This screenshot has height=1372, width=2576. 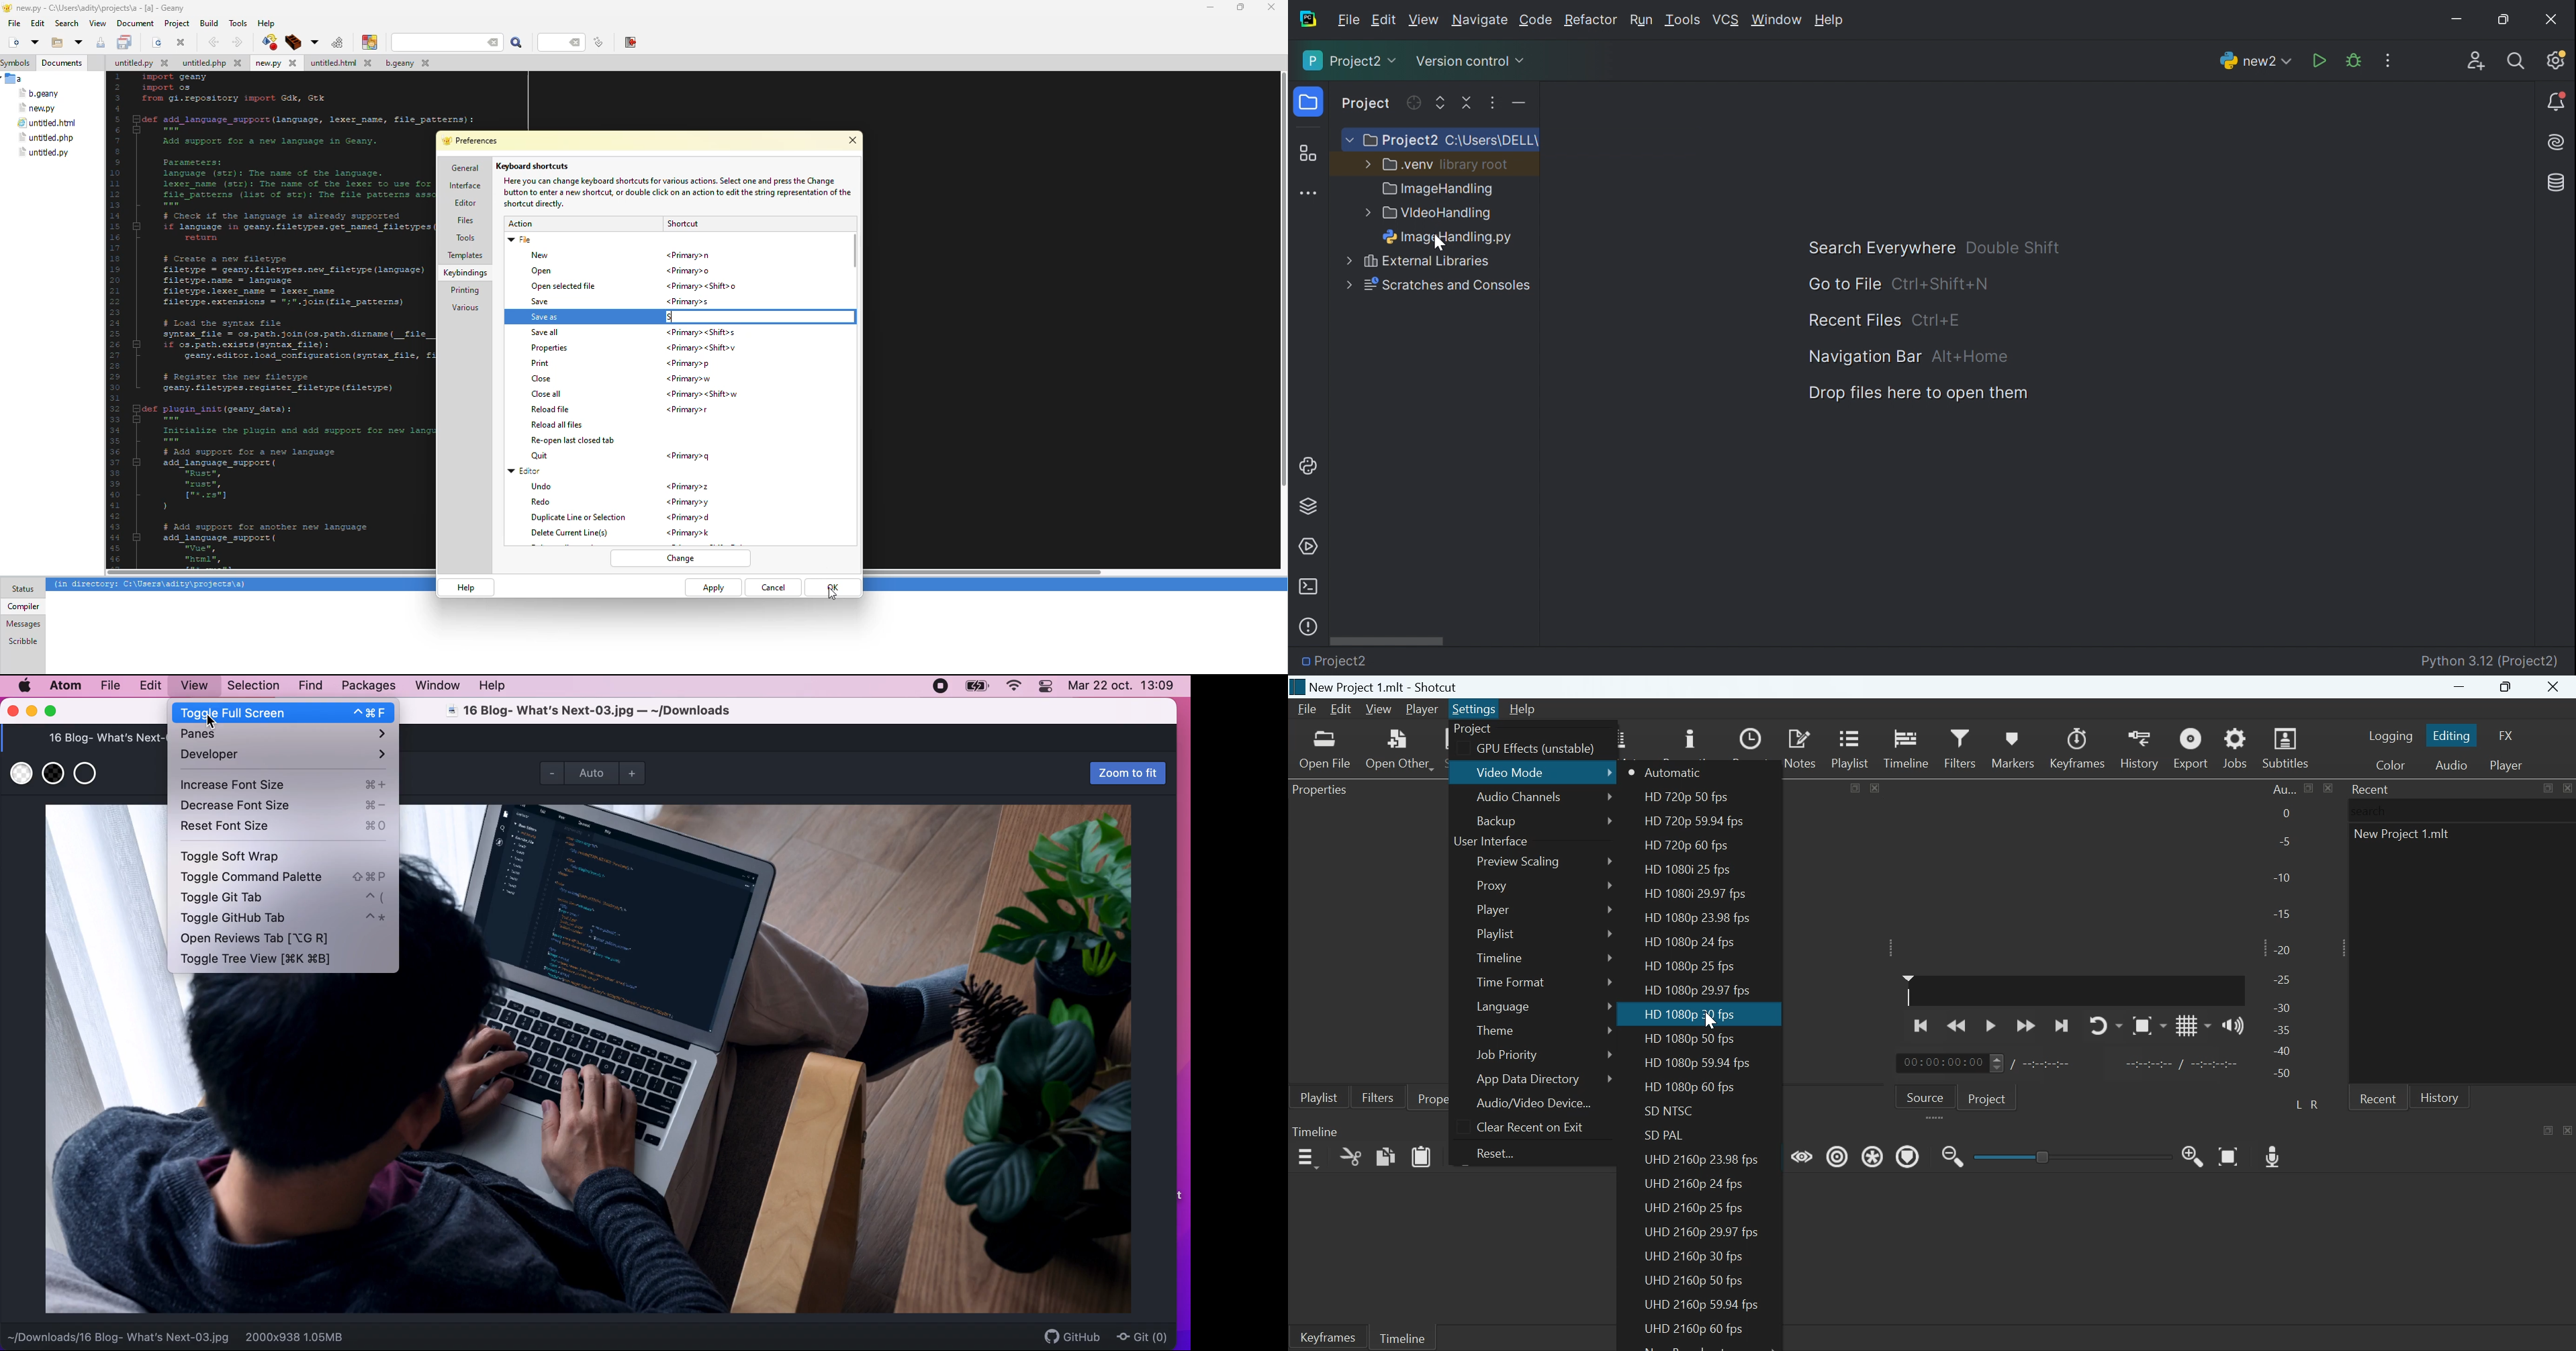 I want to click on Skip to the next point, so click(x=2060, y=1027).